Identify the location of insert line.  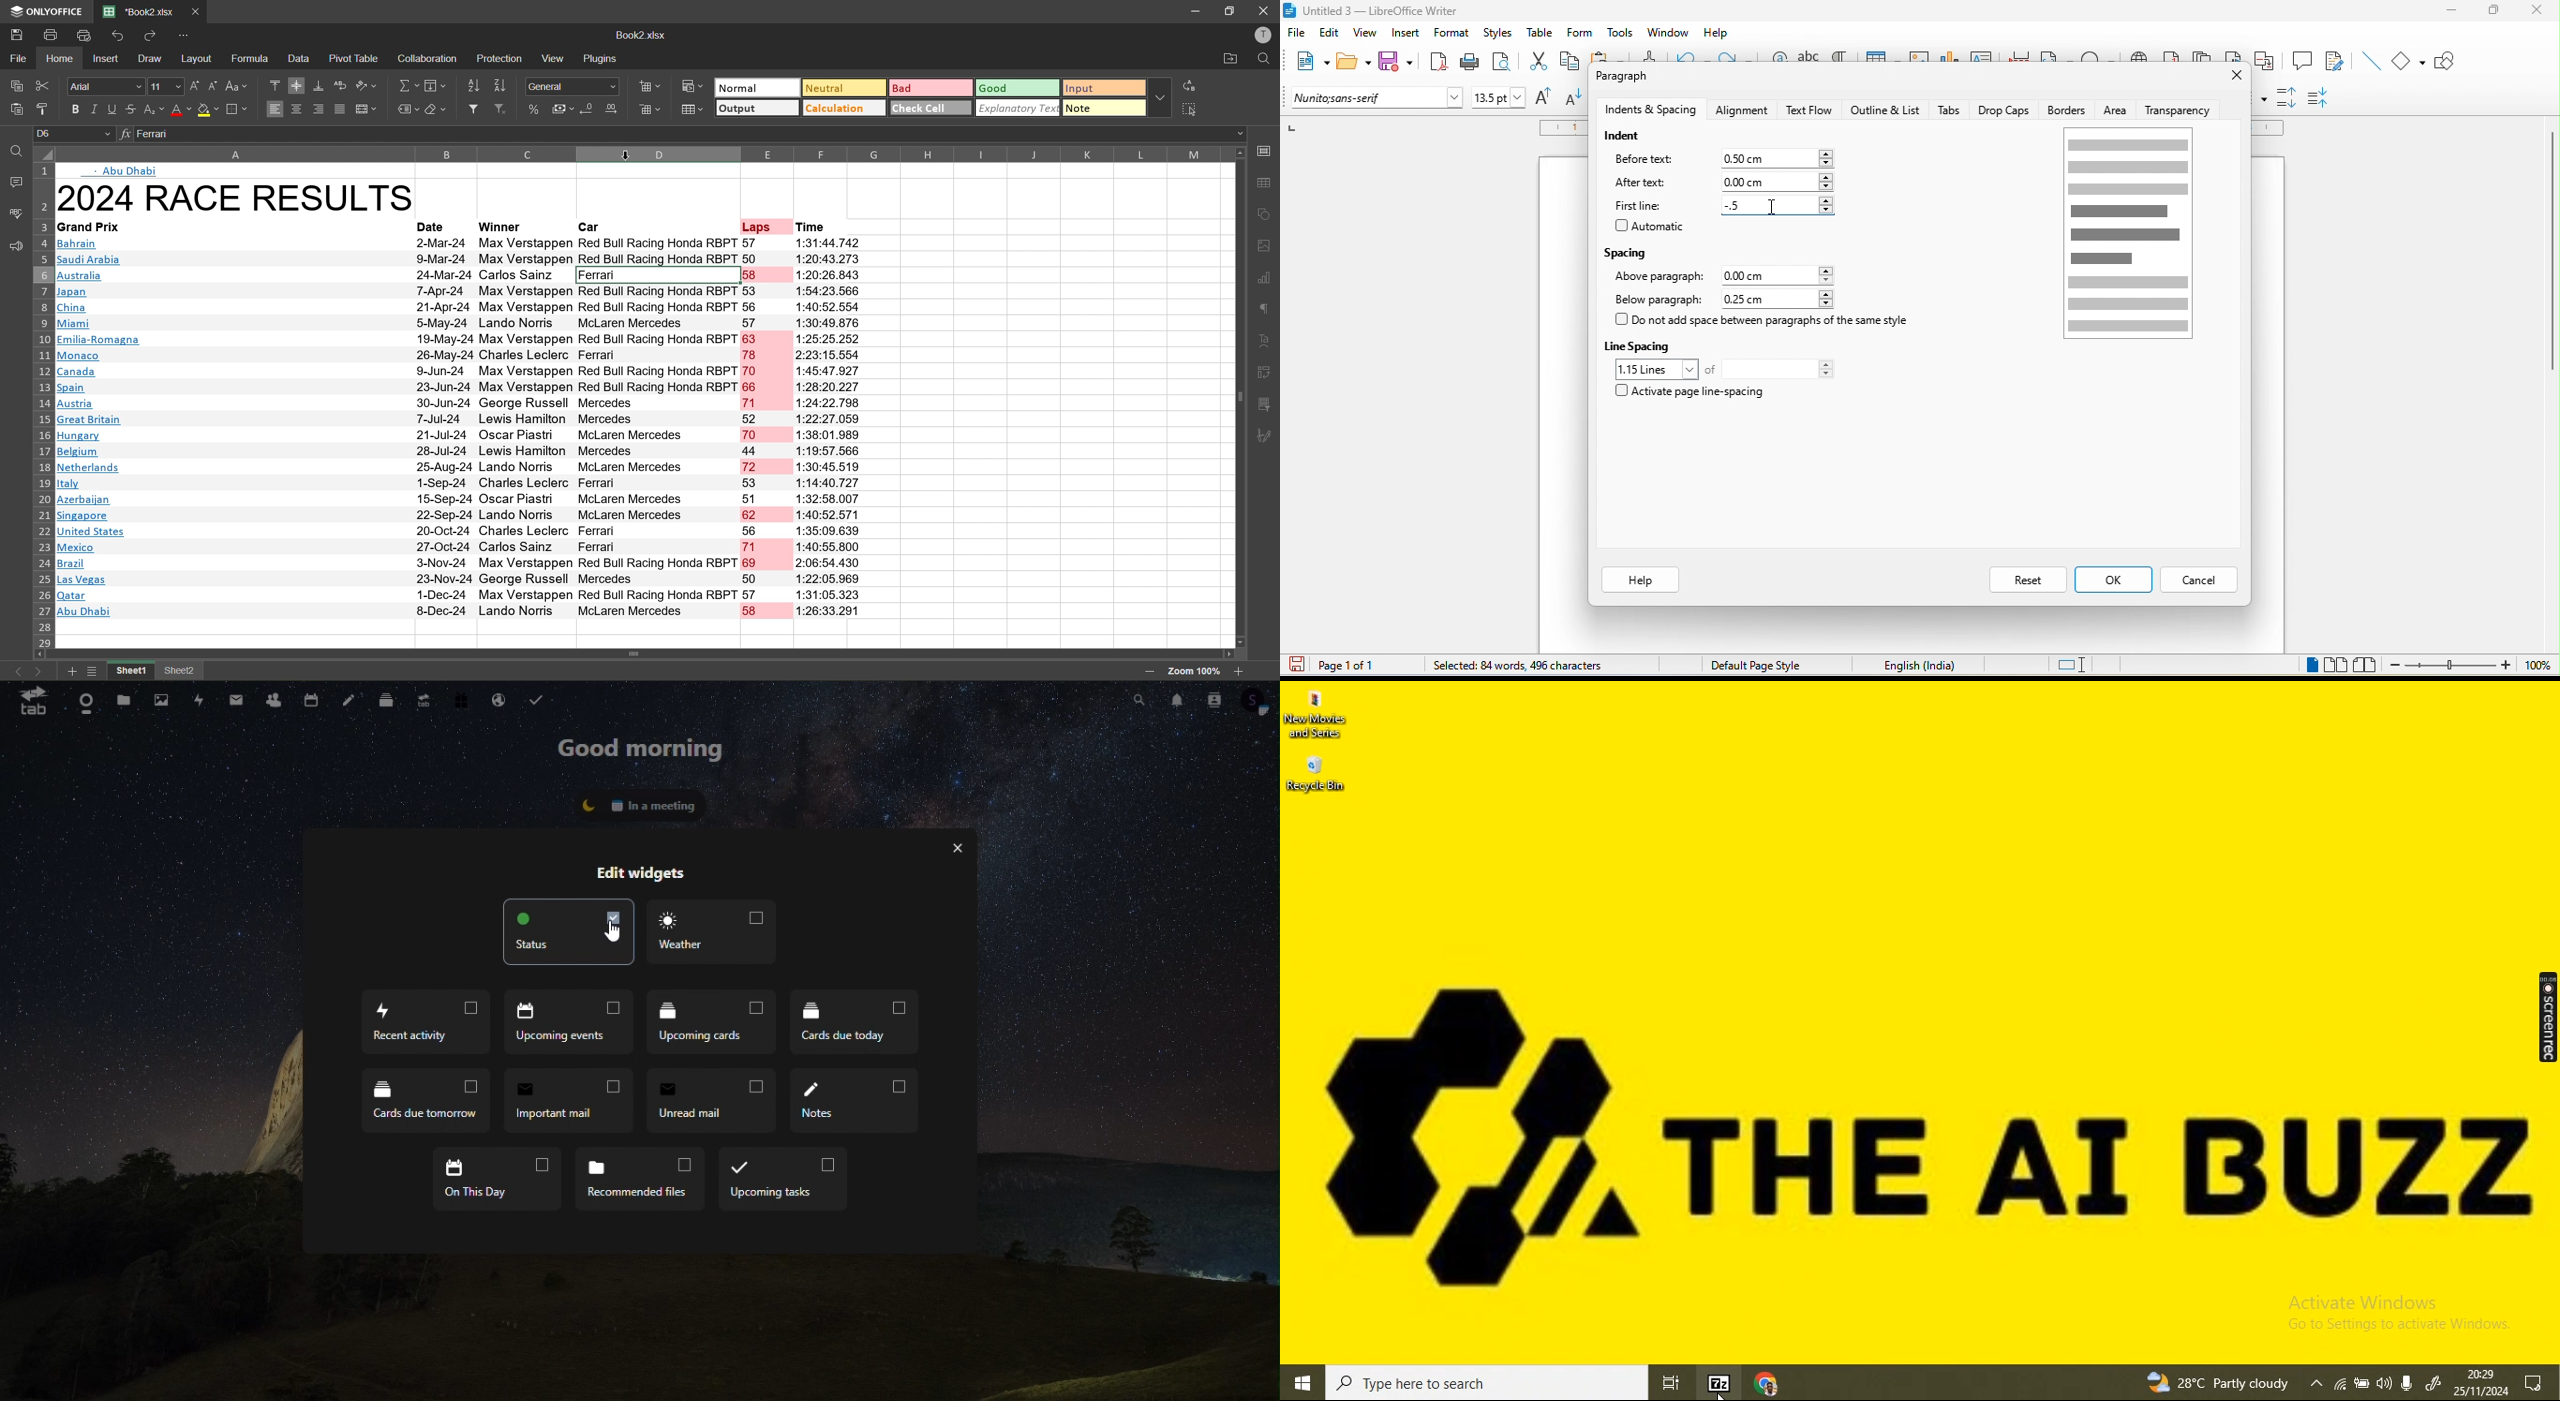
(2370, 61).